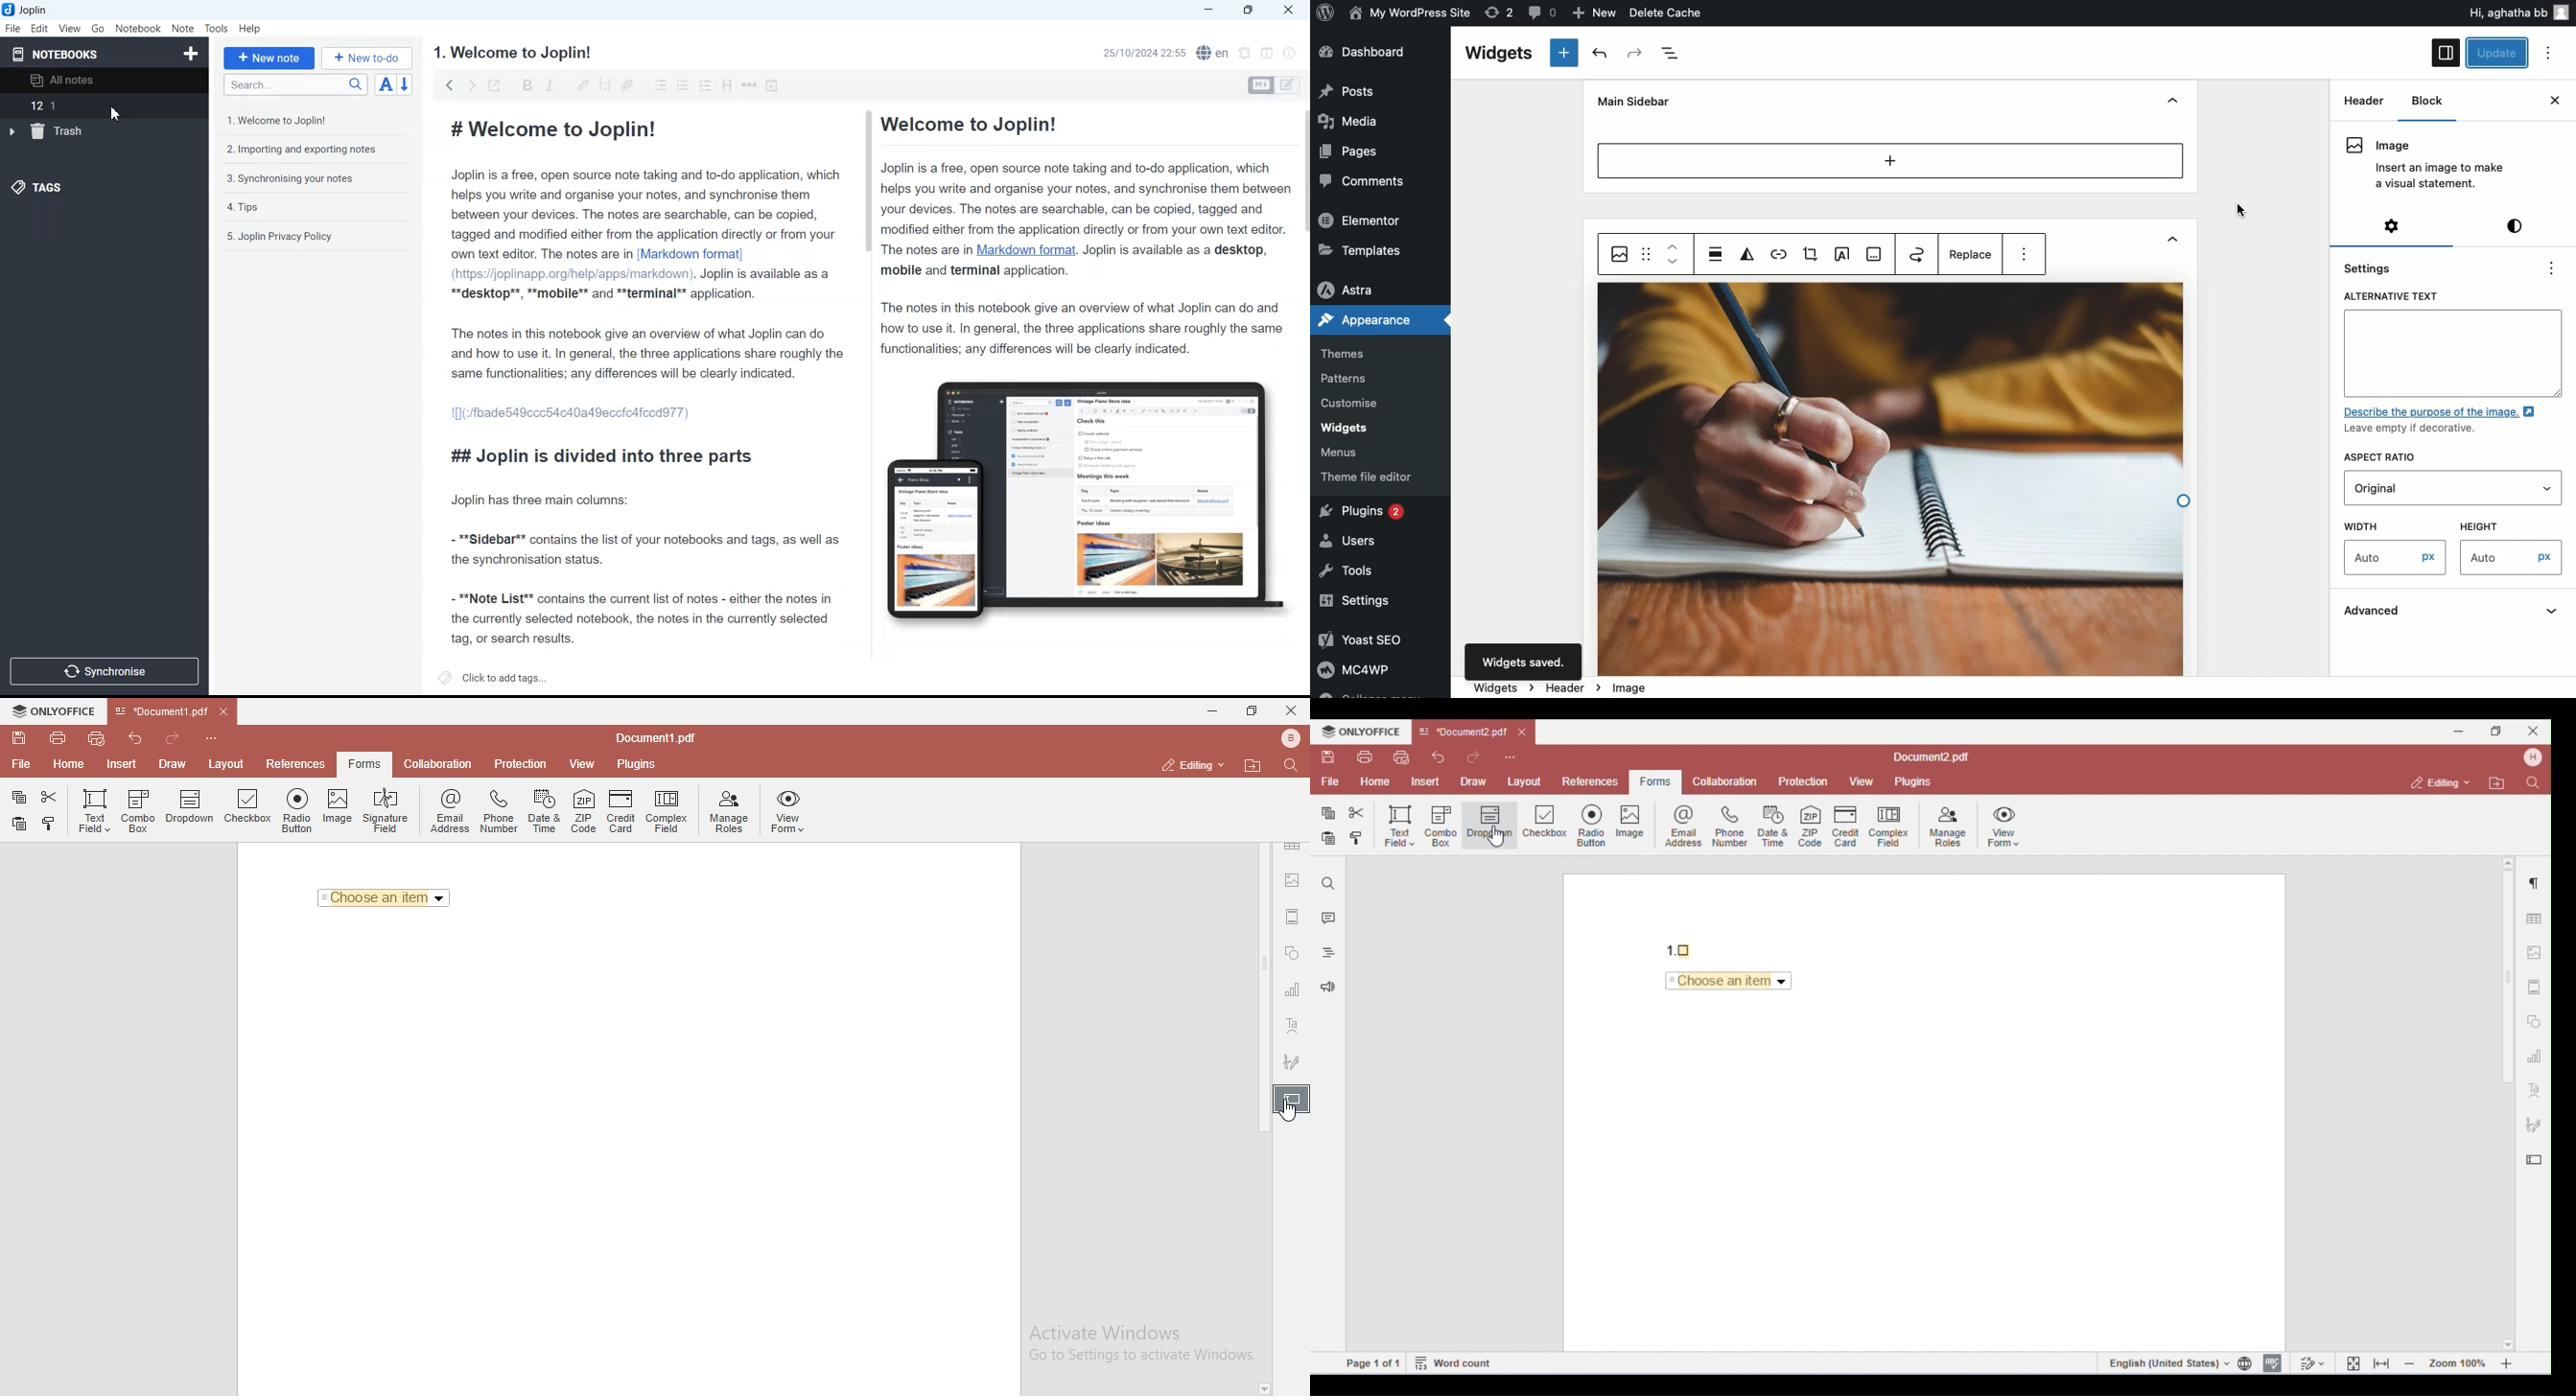 This screenshot has height=1400, width=2576. I want to click on Close, so click(1287, 10).